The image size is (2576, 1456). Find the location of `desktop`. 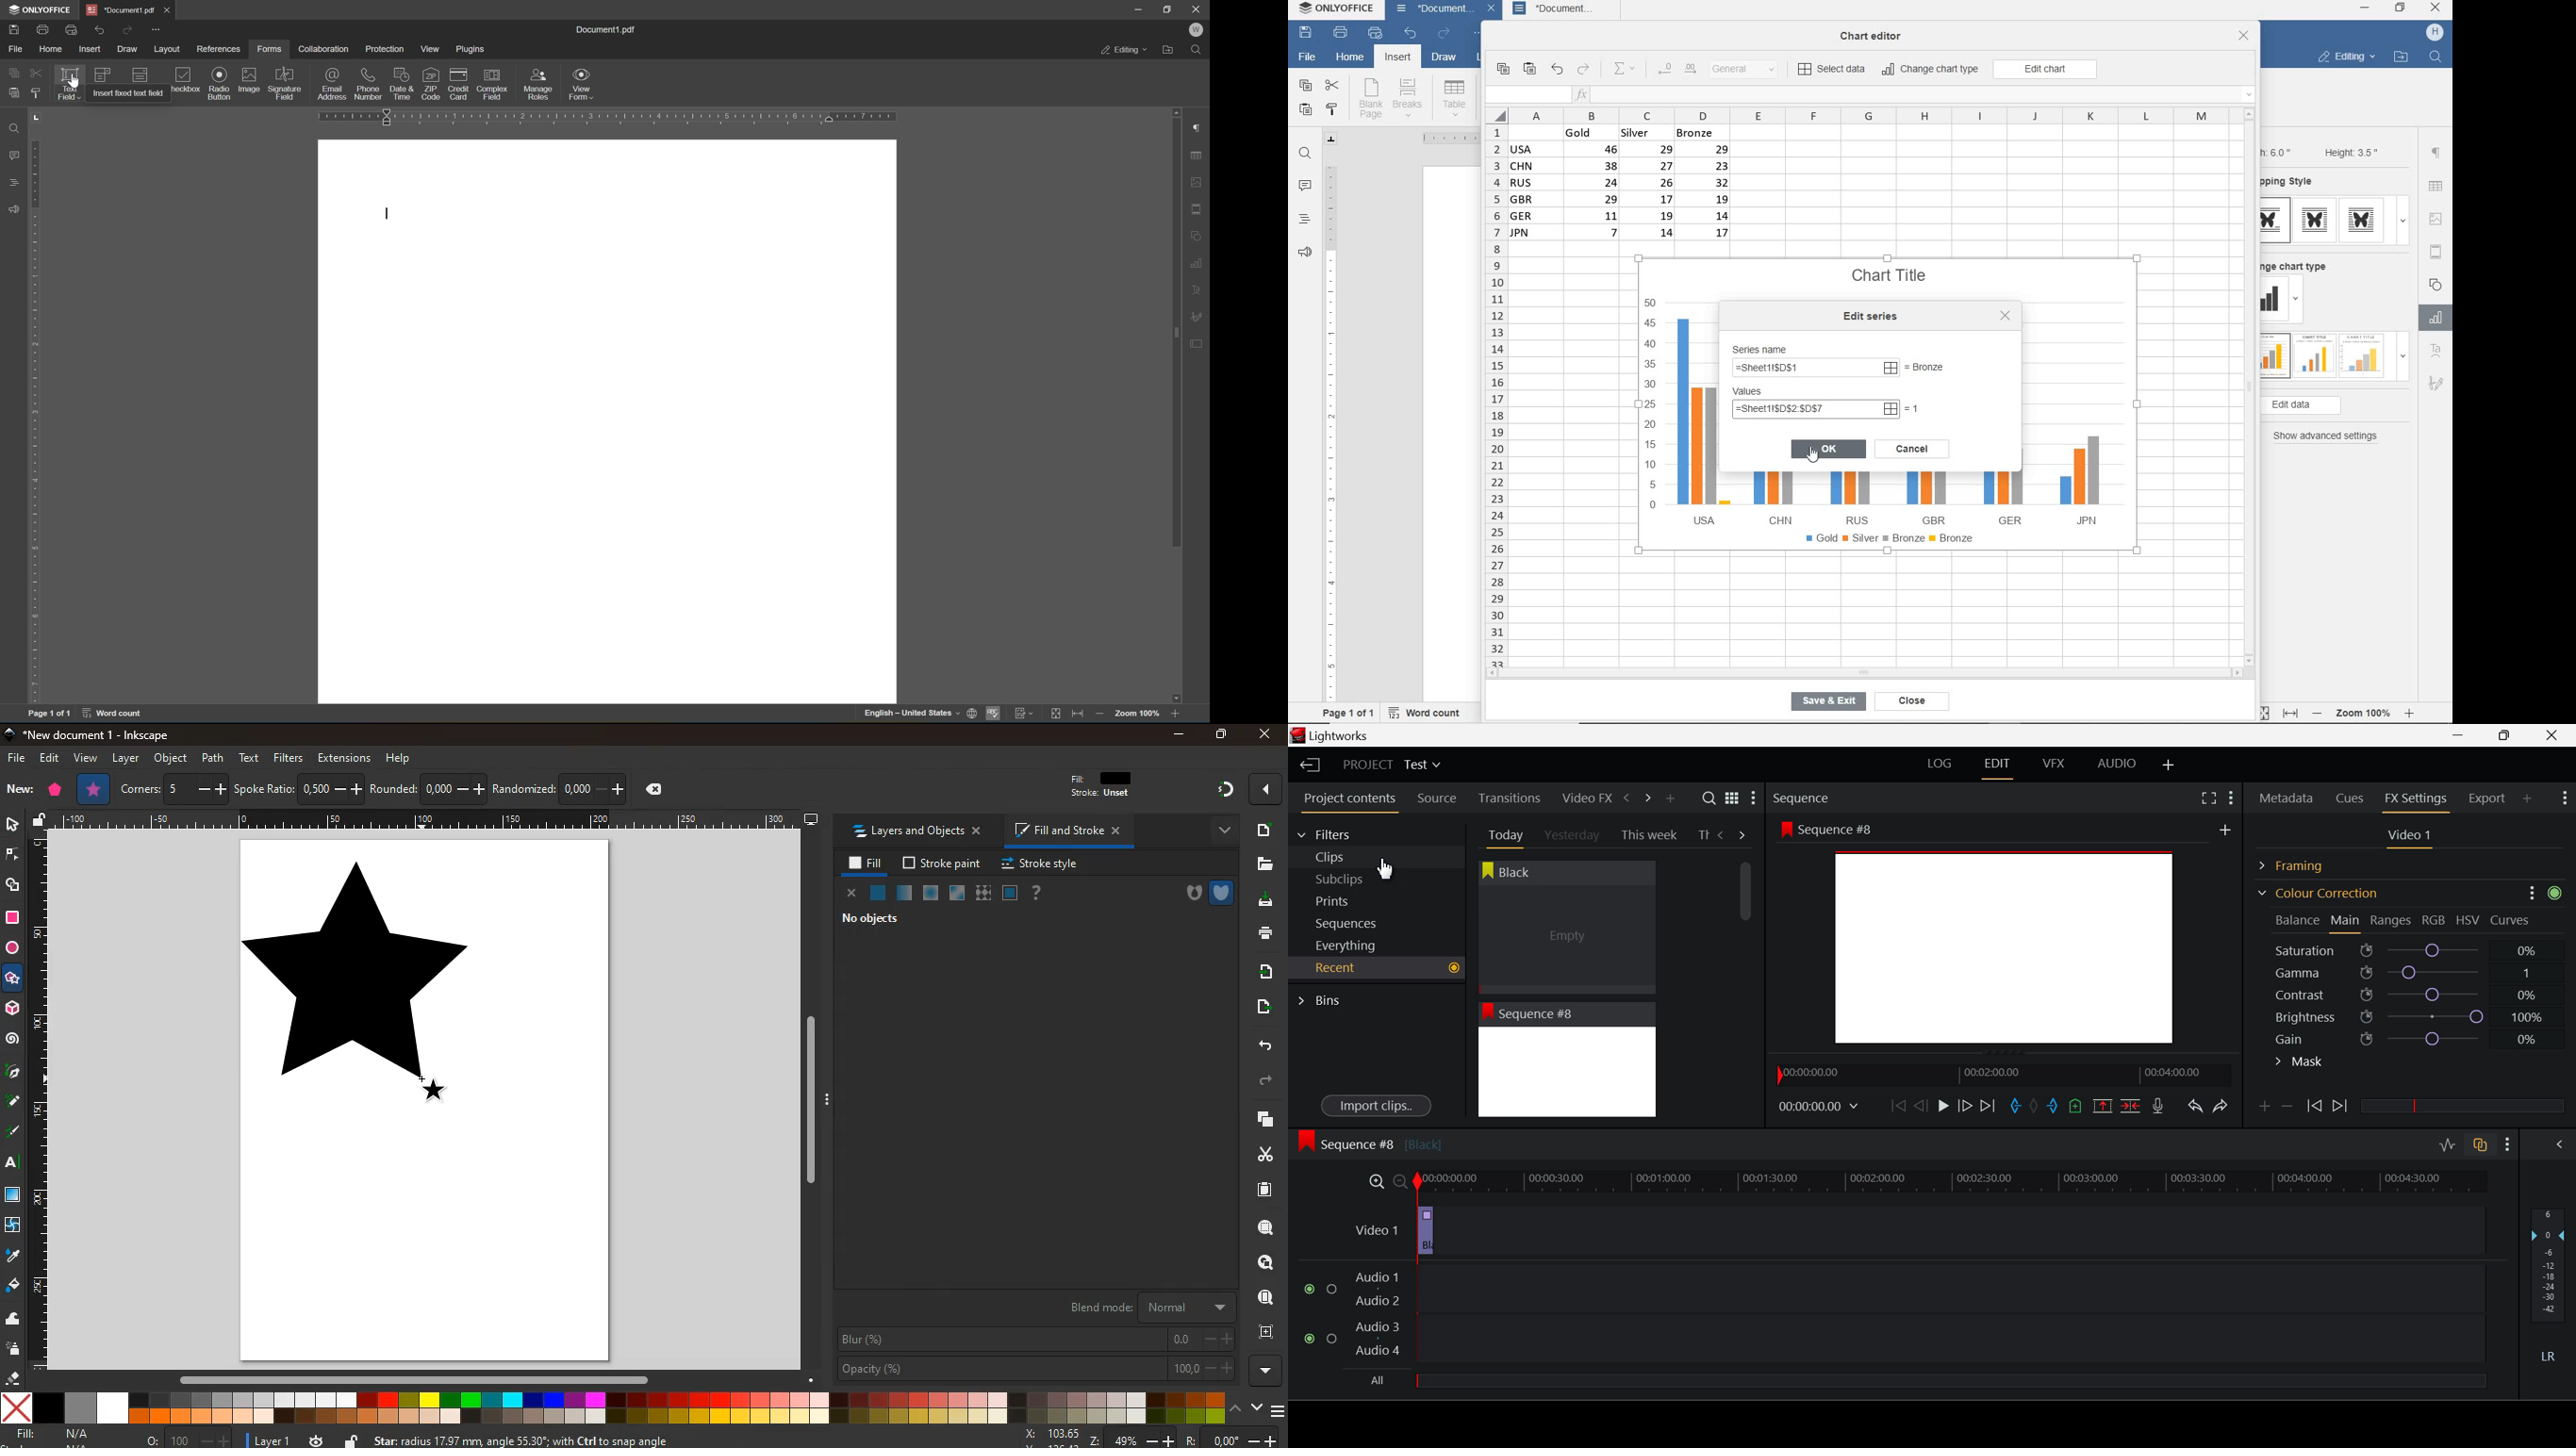

desktop is located at coordinates (811, 817).